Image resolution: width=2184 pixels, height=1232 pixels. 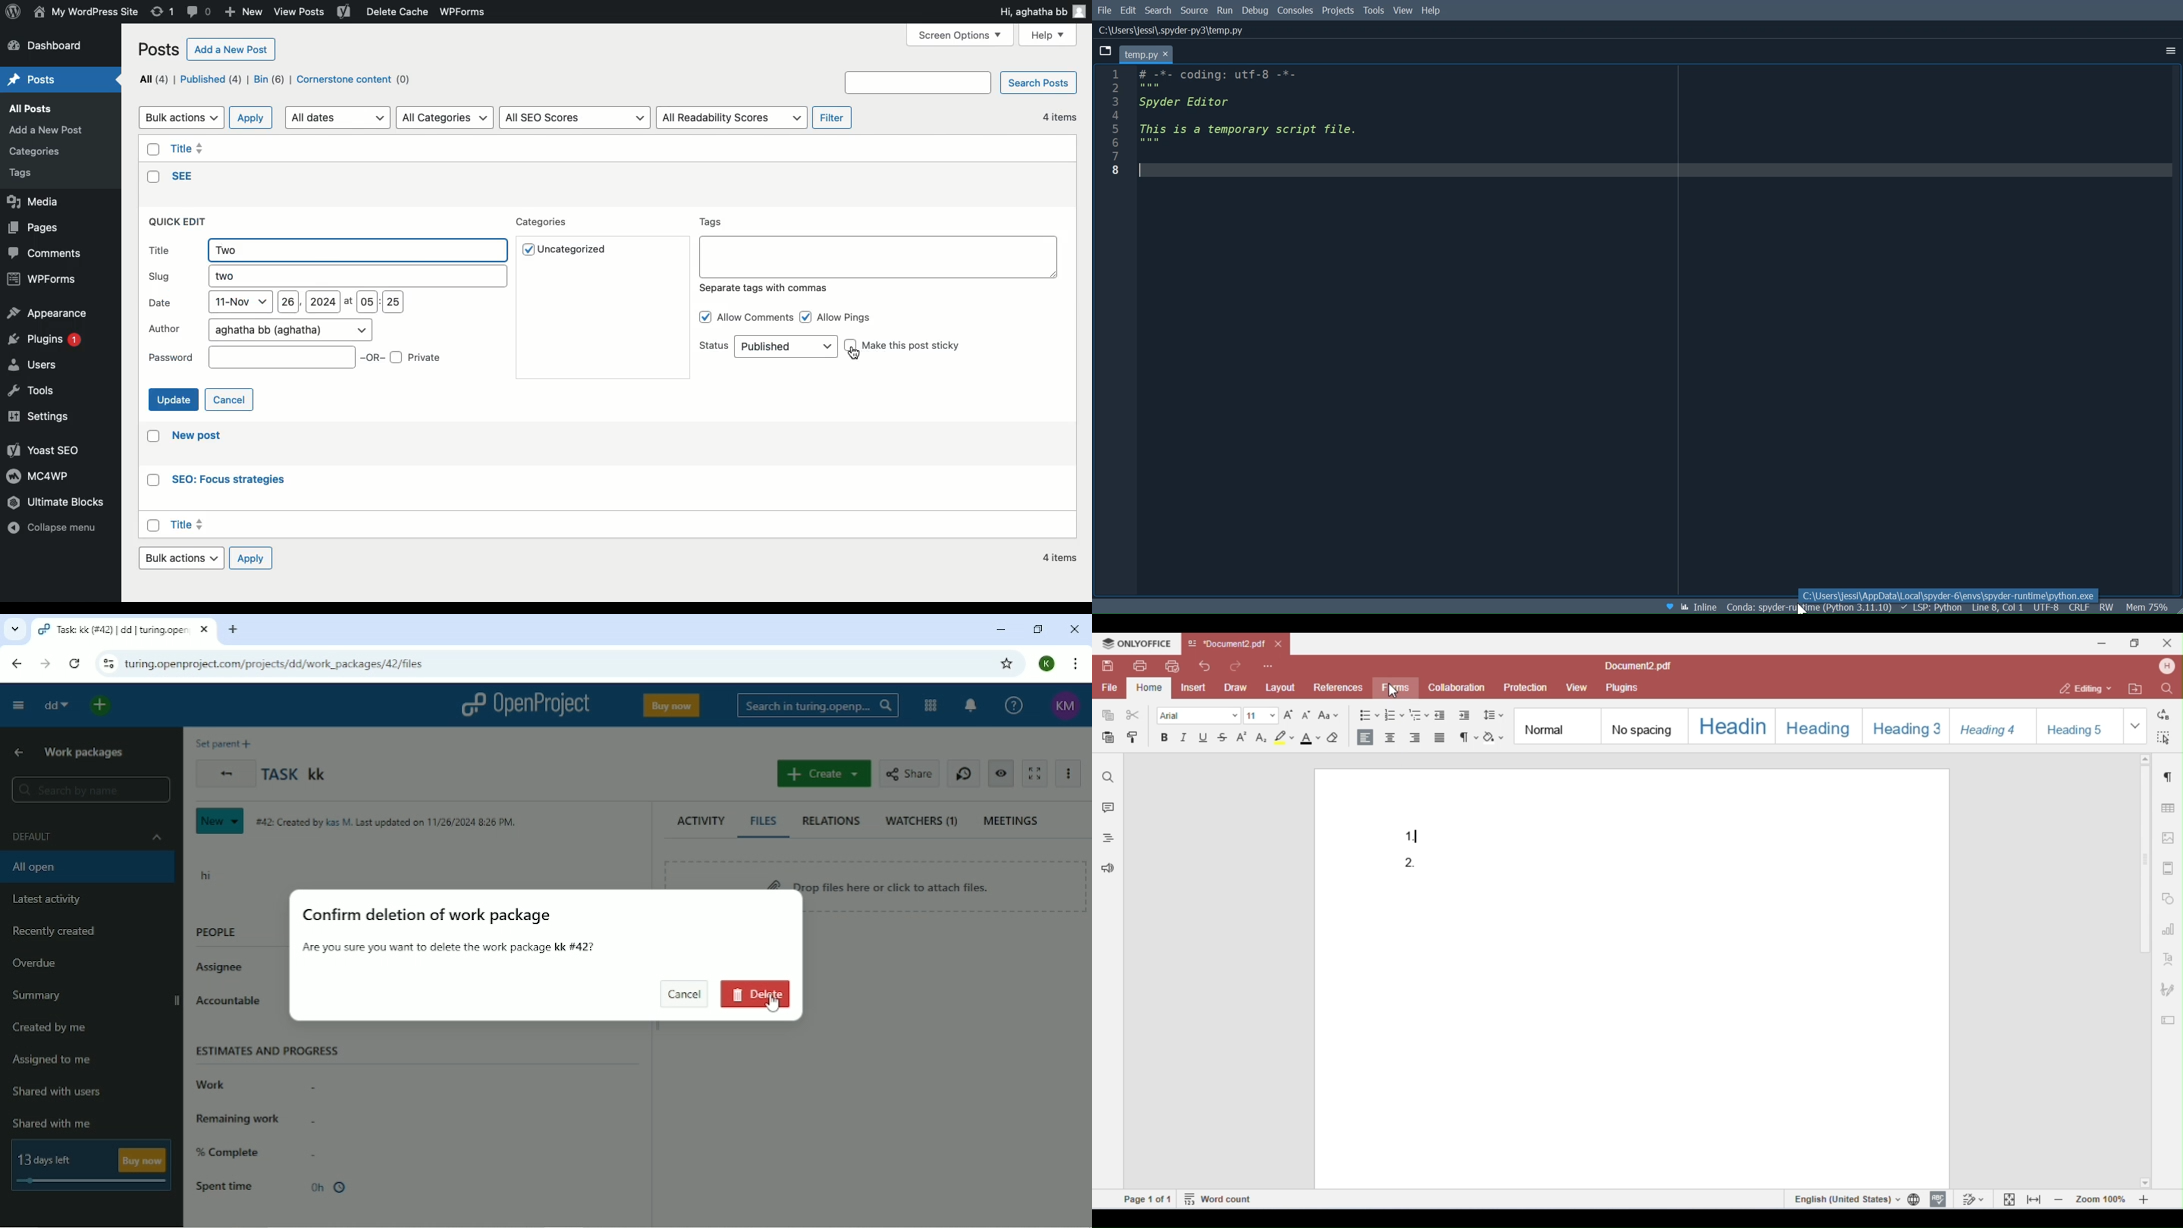 What do you see at coordinates (36, 228) in the screenshot?
I see `Pages` at bounding box center [36, 228].